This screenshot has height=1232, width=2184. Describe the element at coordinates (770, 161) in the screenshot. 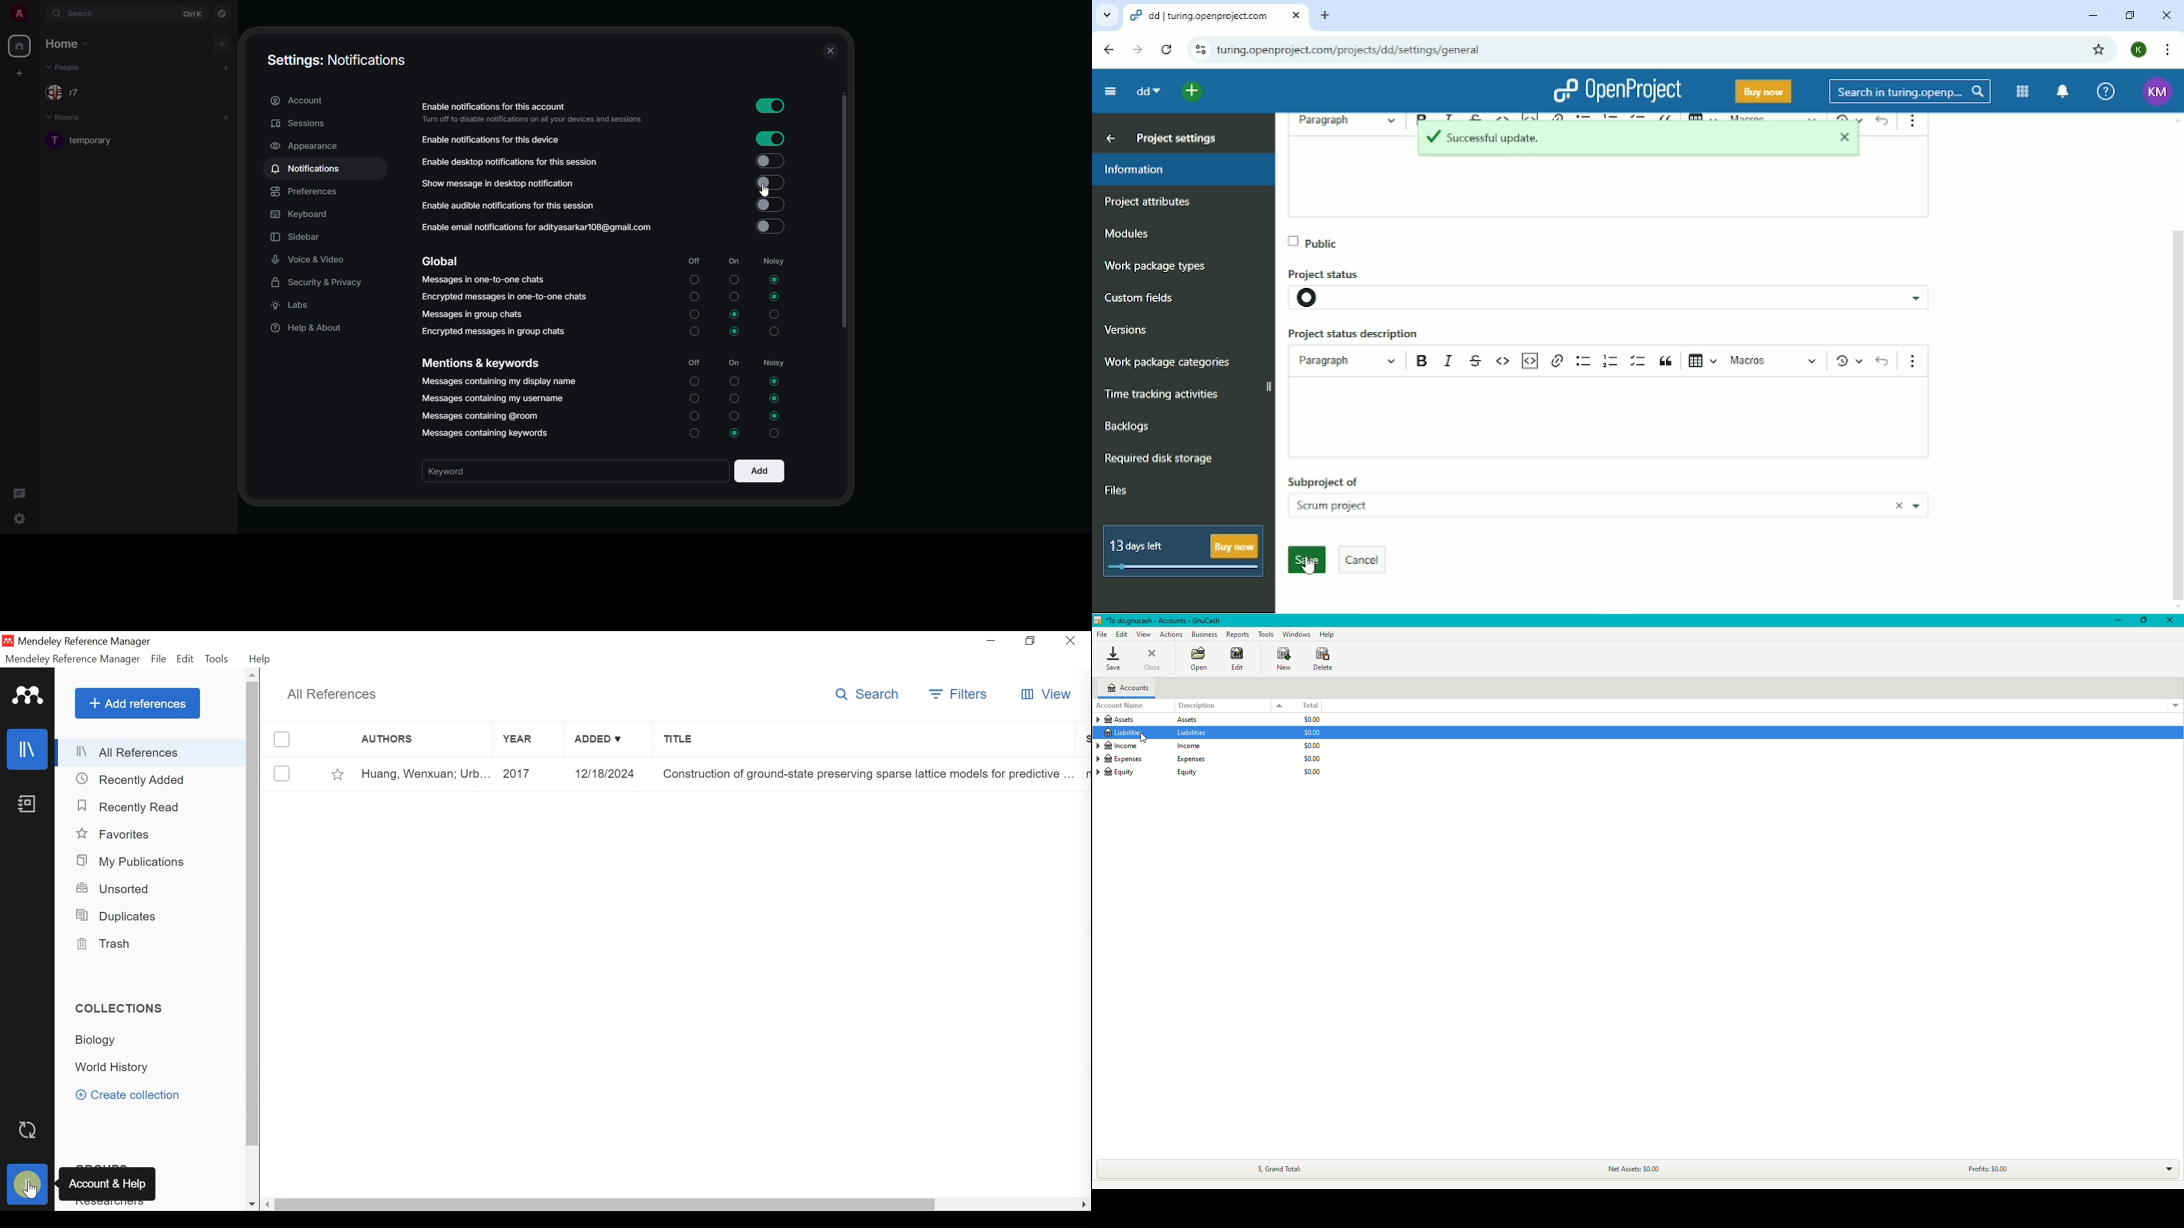

I see `click to enable` at that location.